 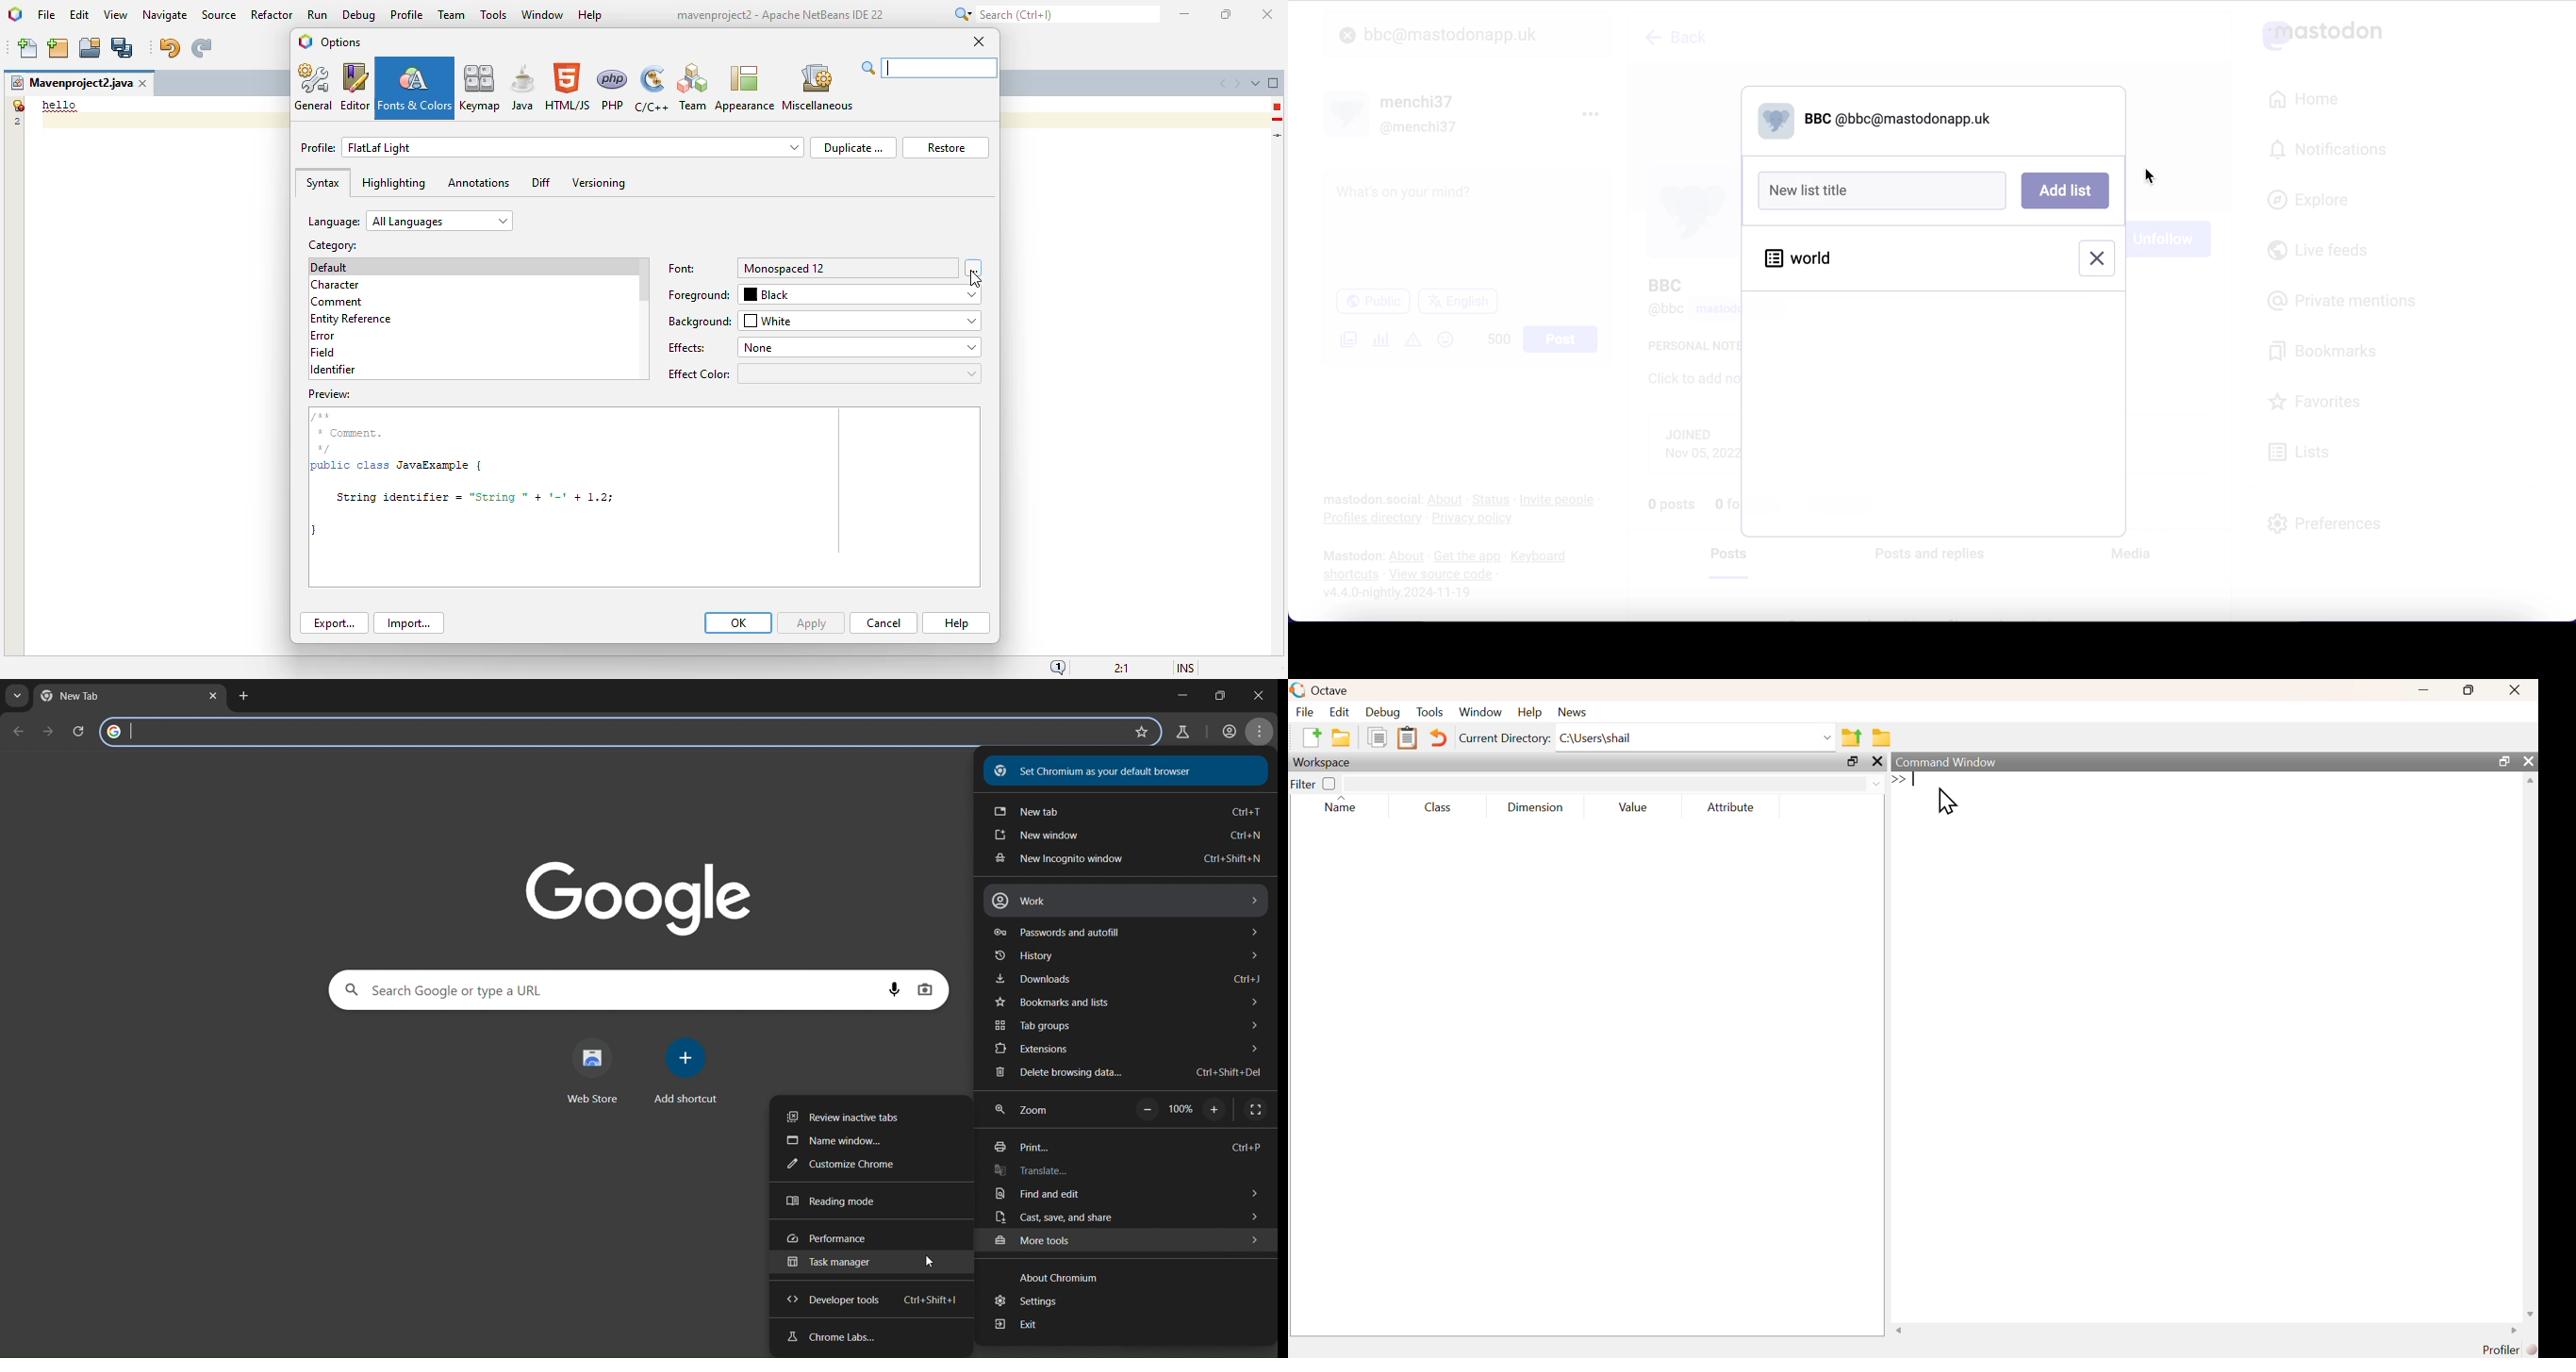 What do you see at coordinates (1313, 783) in the screenshot?
I see `Filter` at bounding box center [1313, 783].